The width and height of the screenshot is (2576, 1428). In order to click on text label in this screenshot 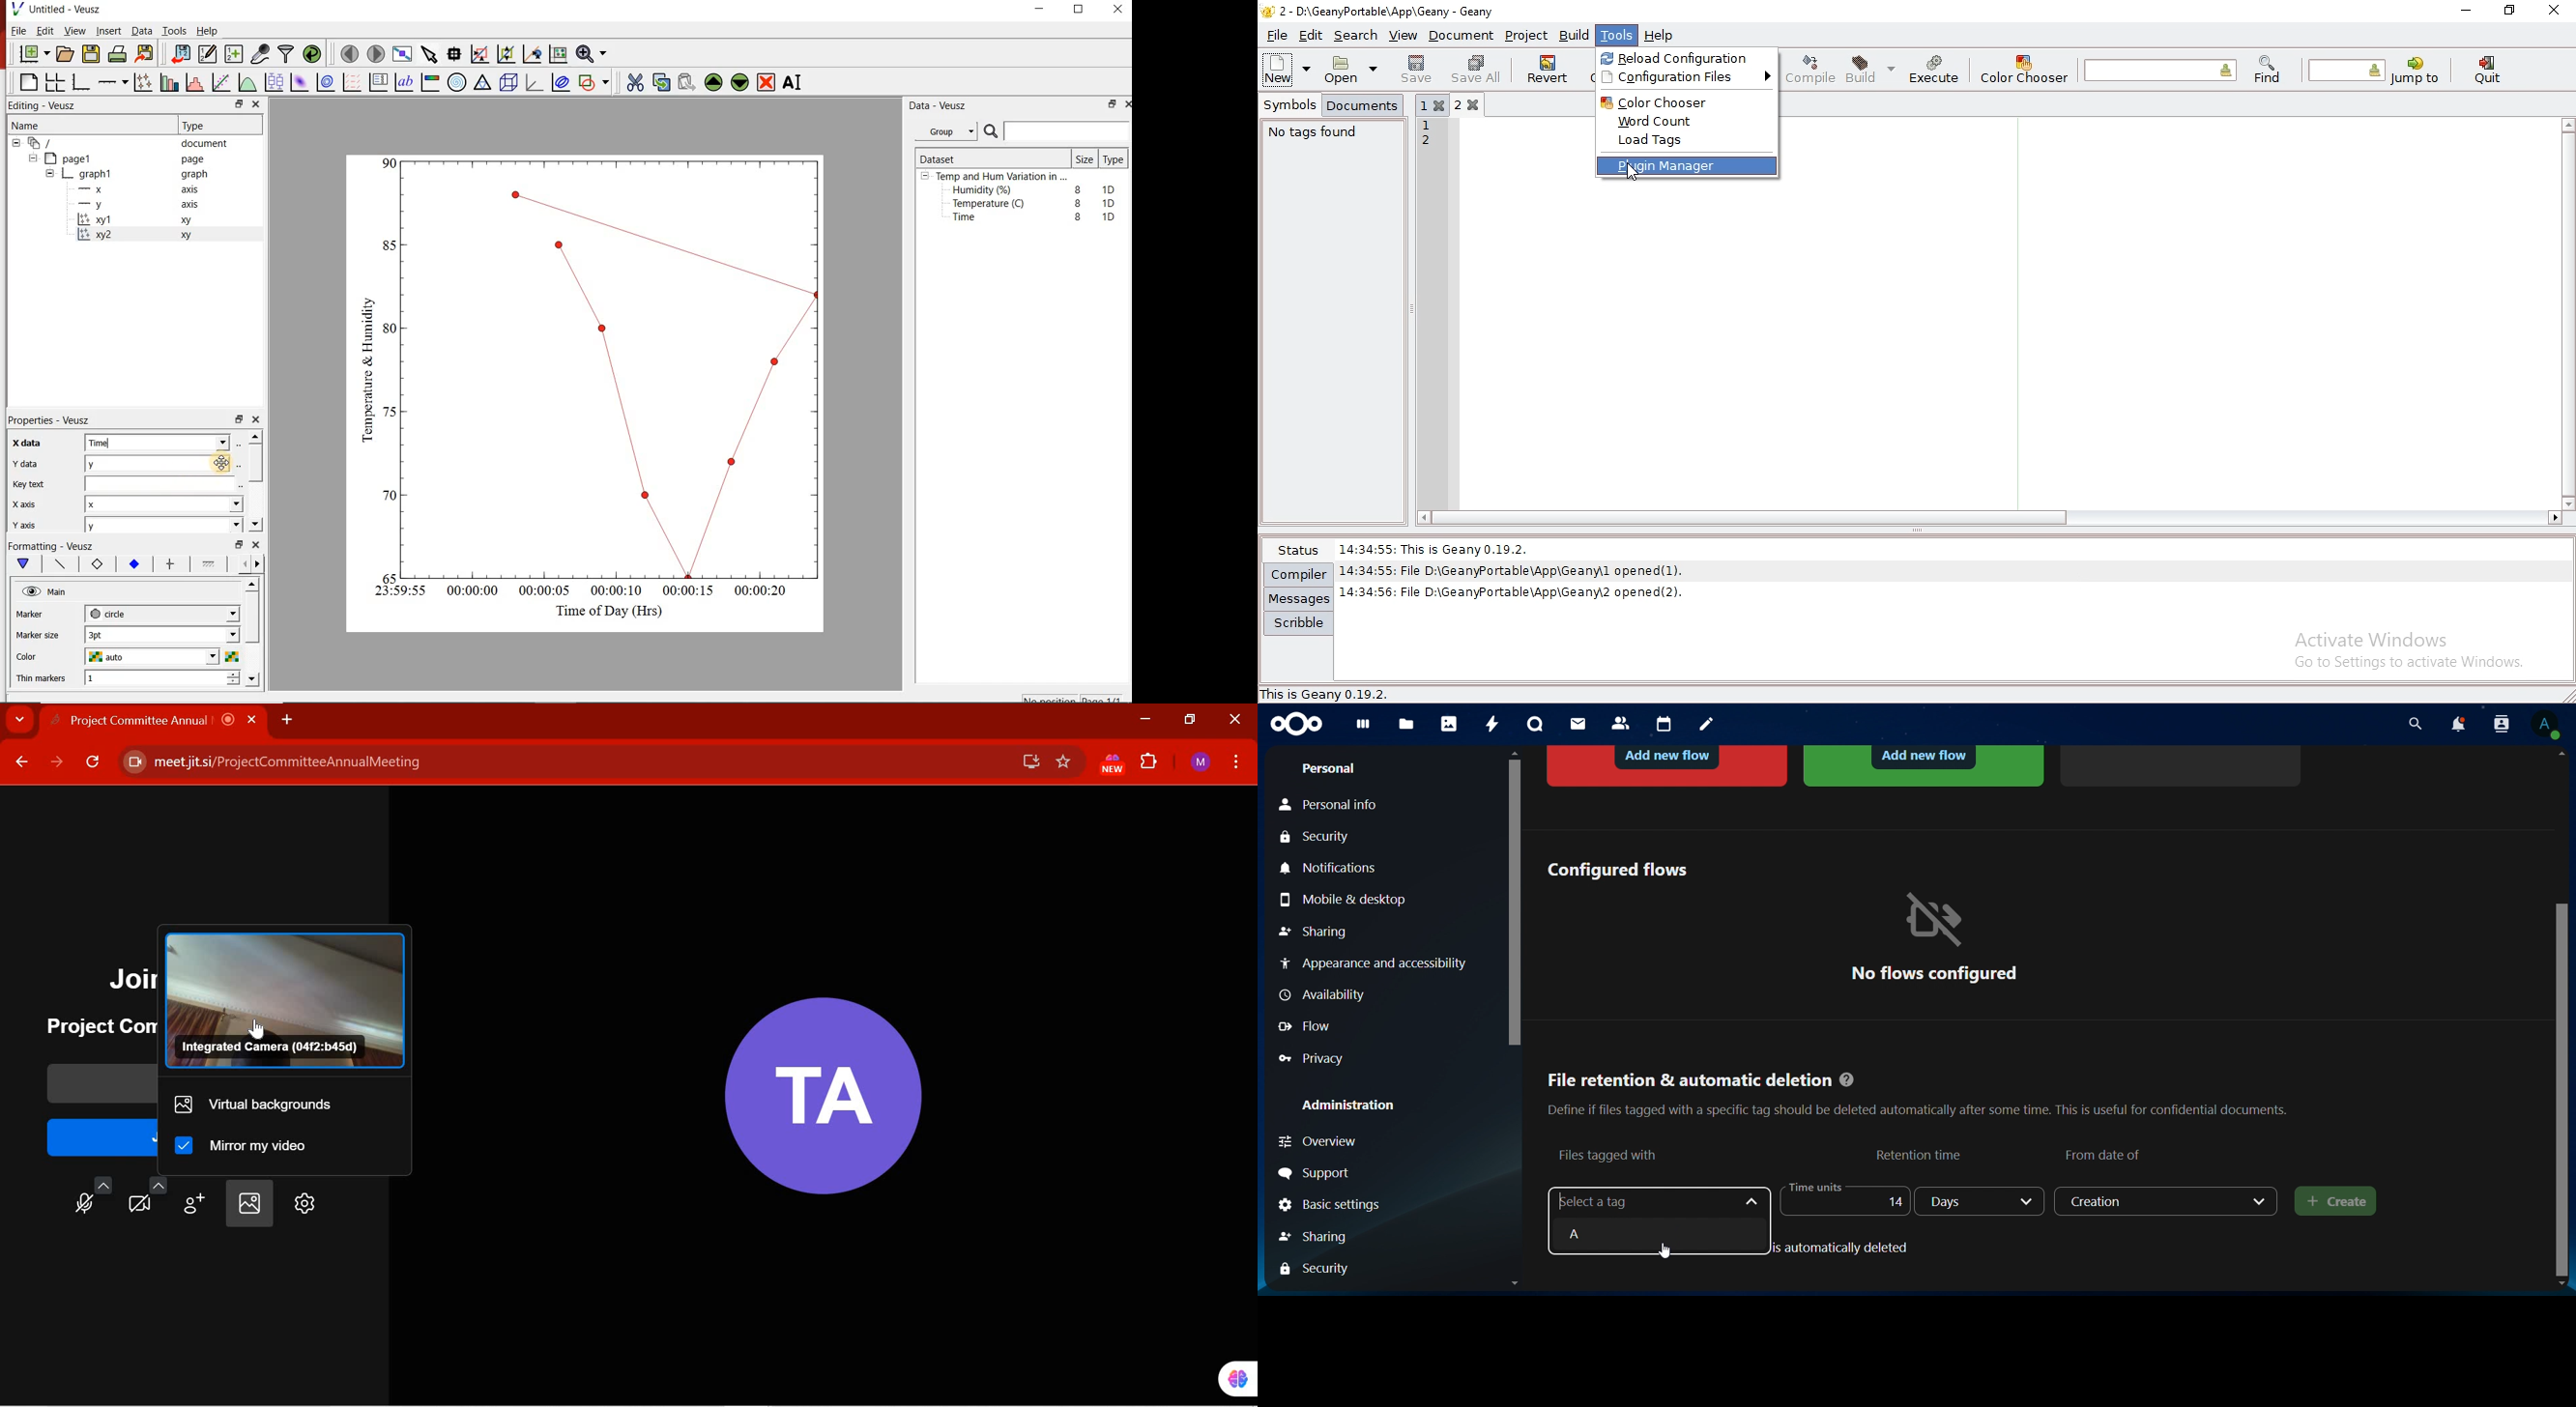, I will do `click(407, 82)`.